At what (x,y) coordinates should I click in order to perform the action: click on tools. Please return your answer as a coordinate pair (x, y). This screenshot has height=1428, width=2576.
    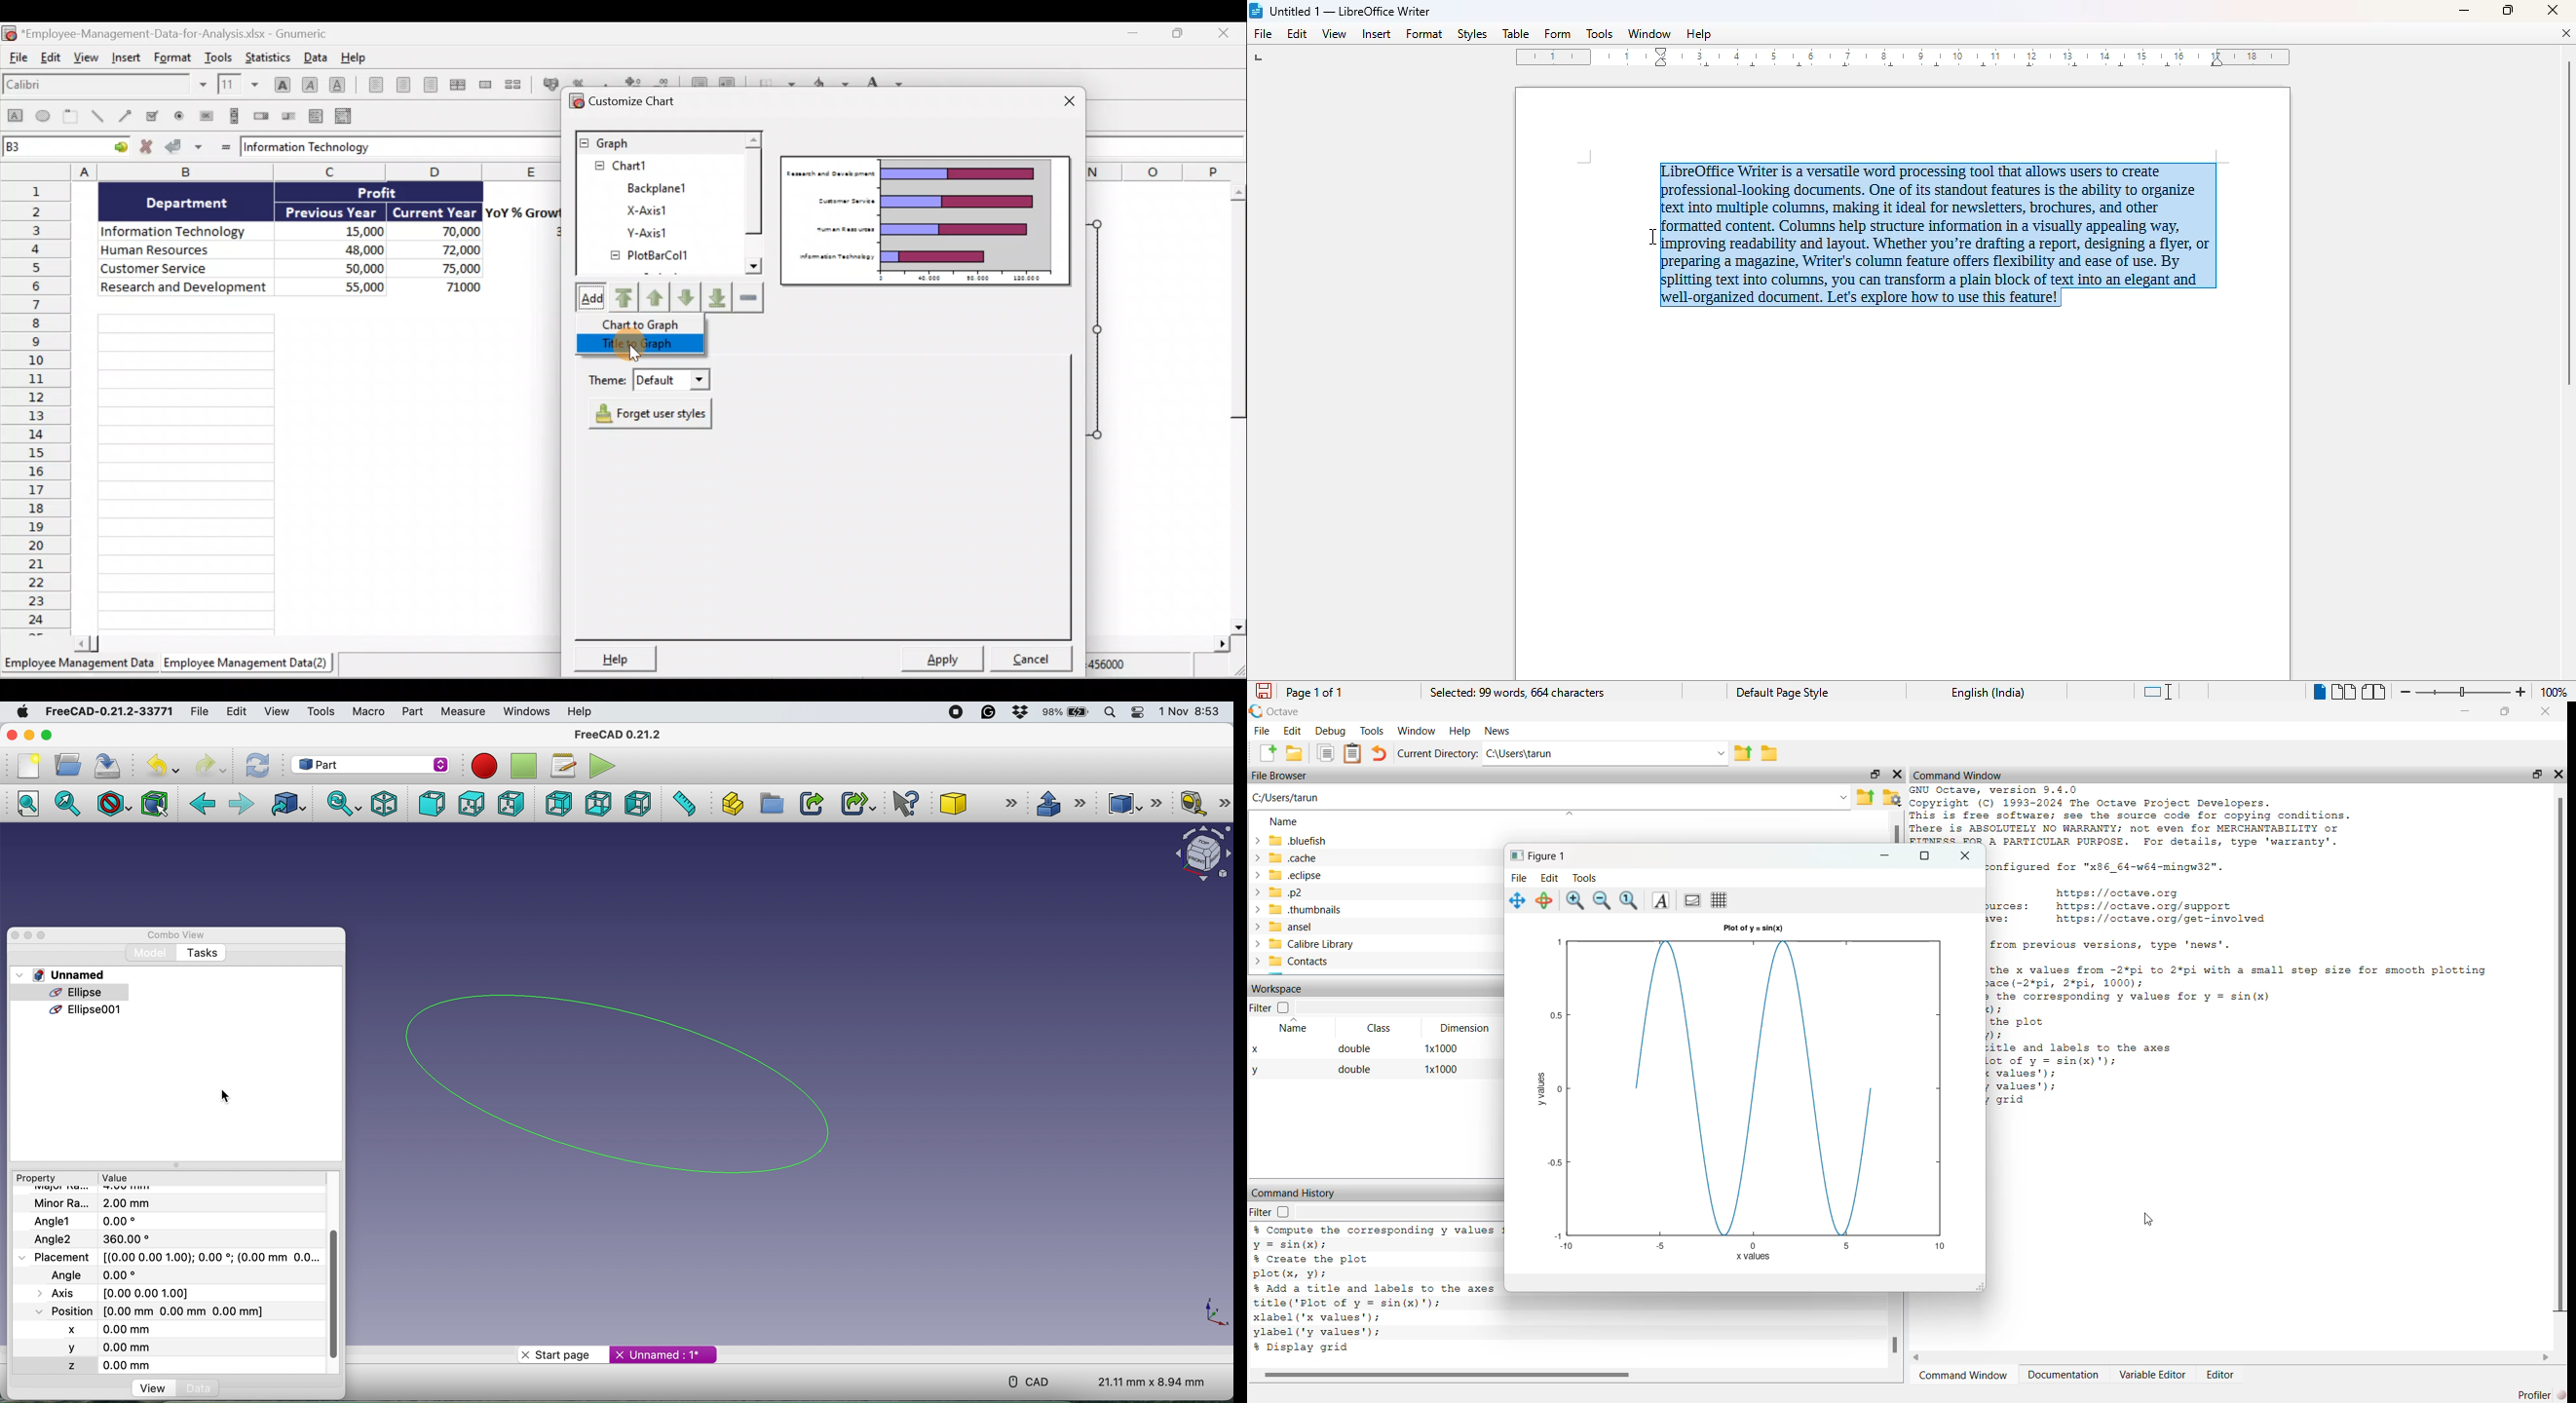
    Looking at the image, I should click on (321, 712).